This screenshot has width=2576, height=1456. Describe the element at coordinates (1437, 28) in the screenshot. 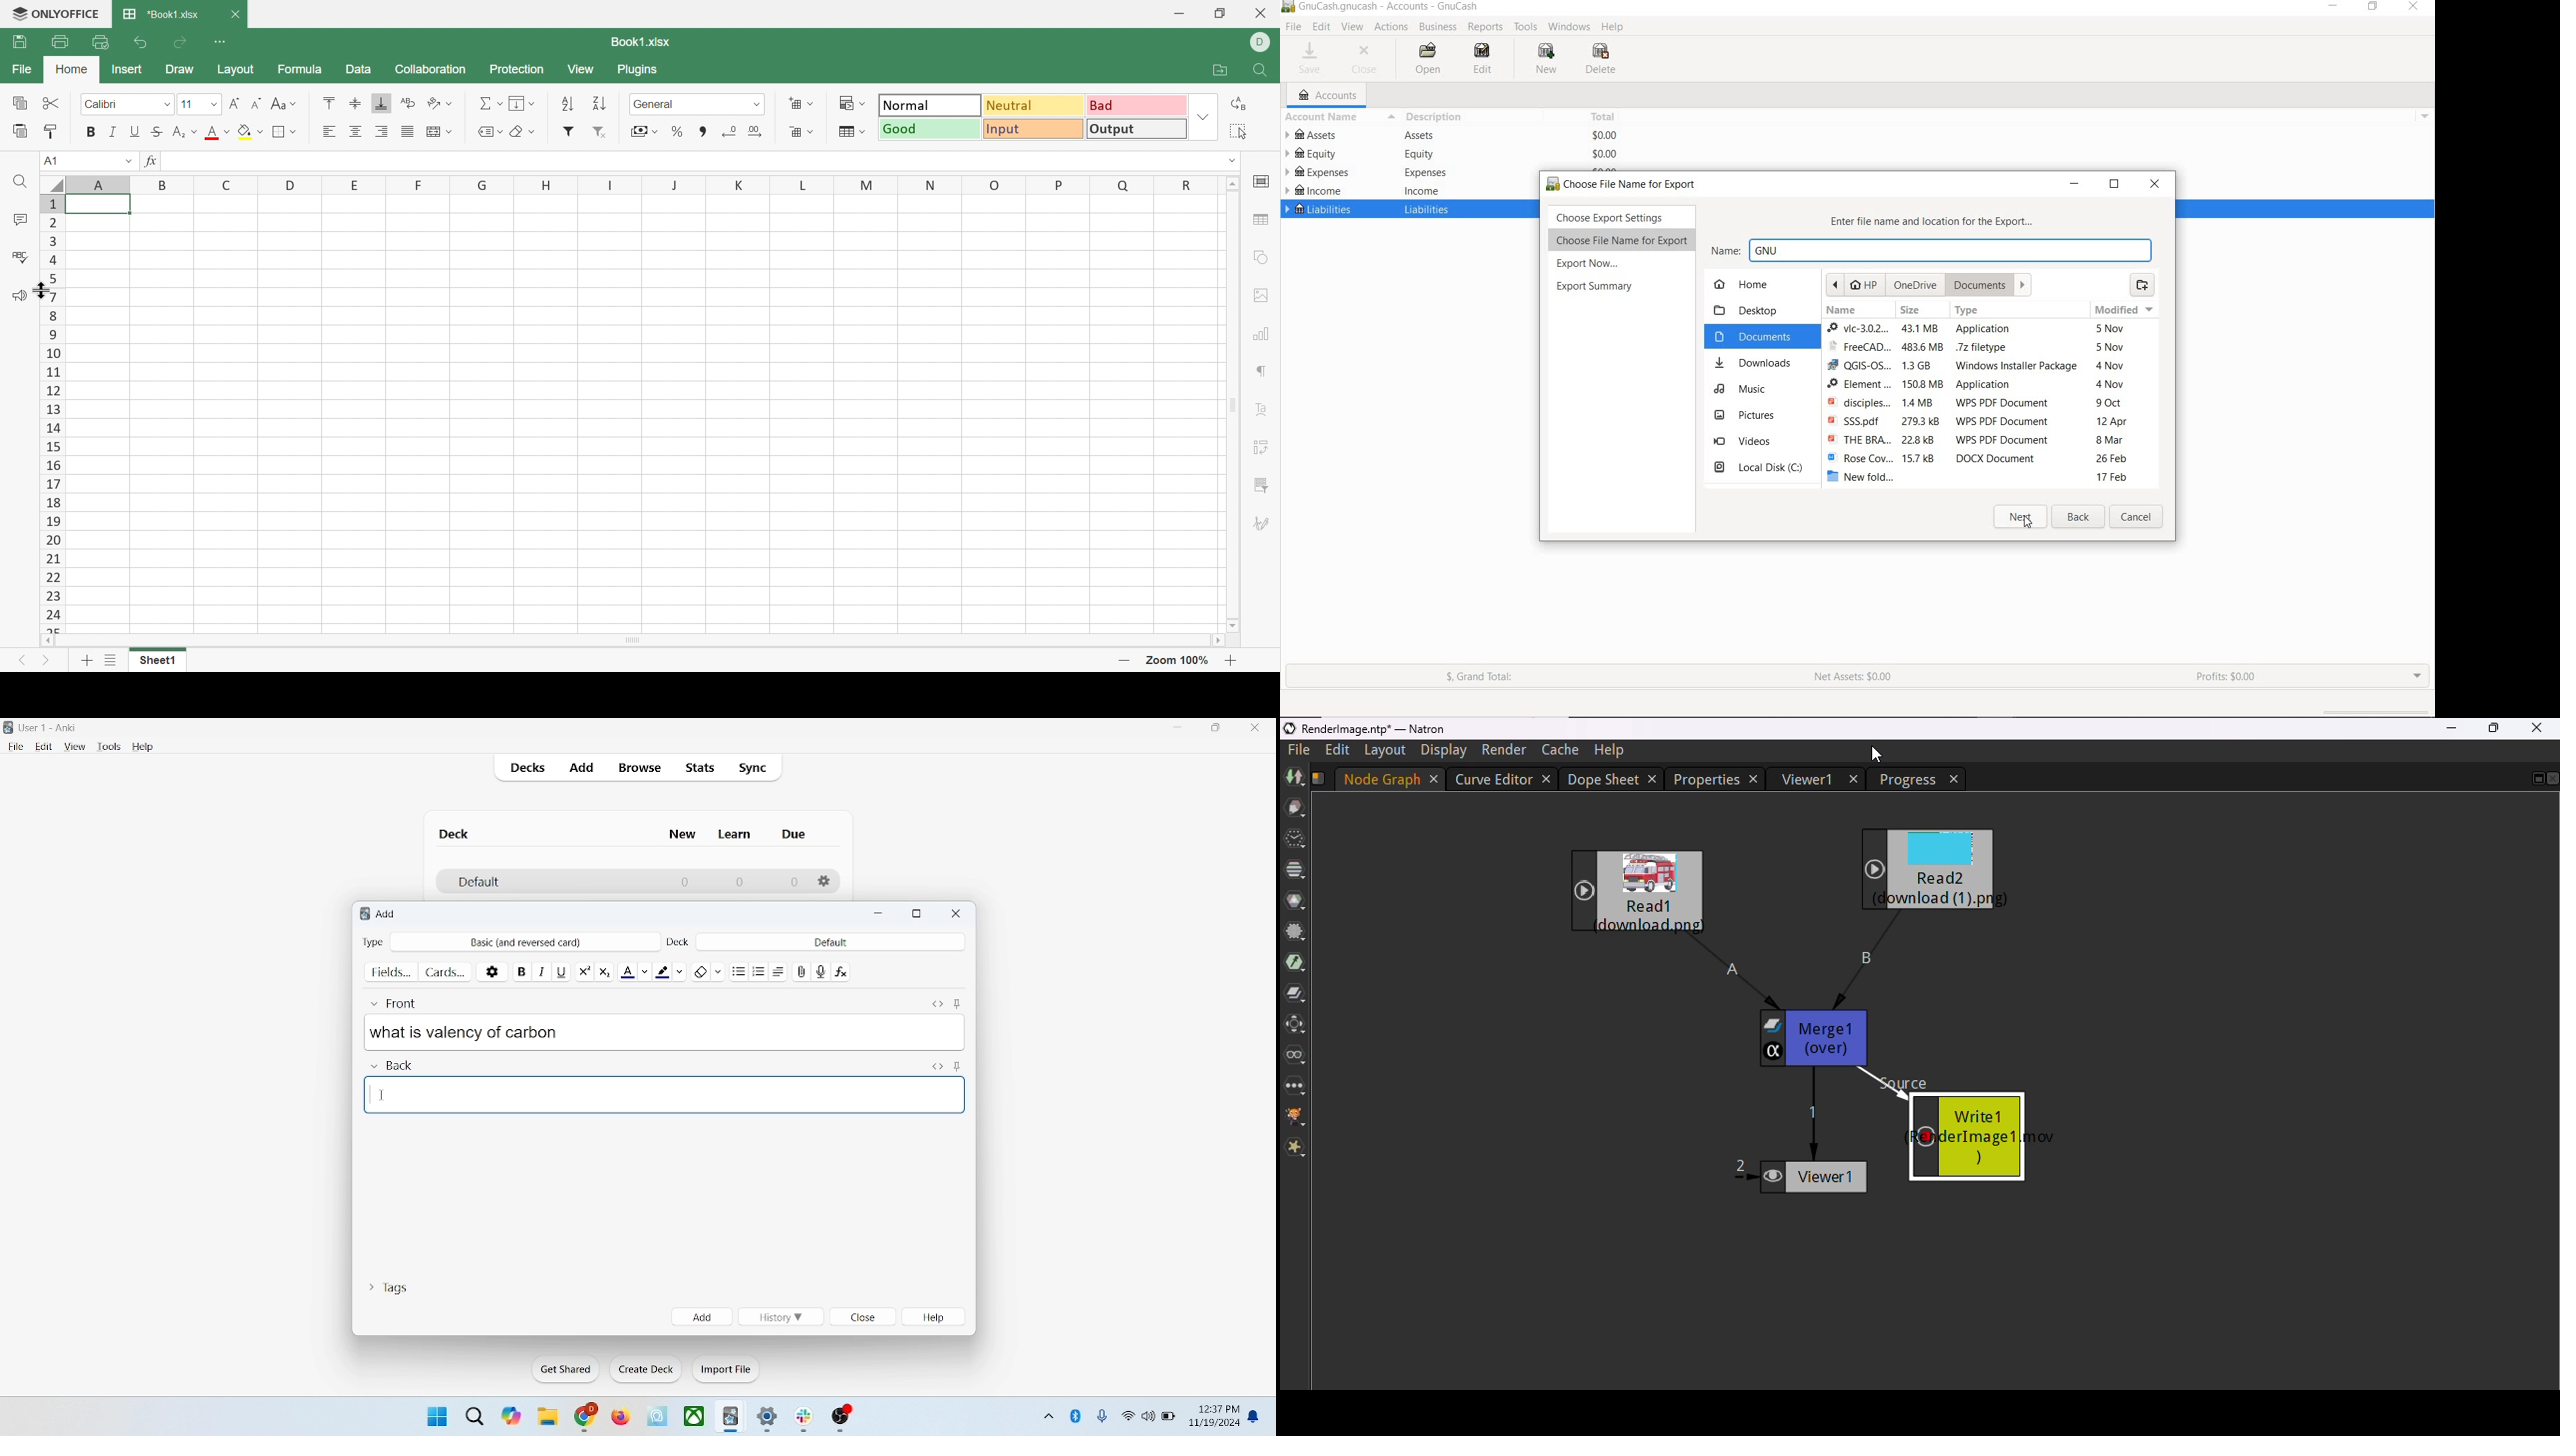

I see `BUSINESS` at that location.